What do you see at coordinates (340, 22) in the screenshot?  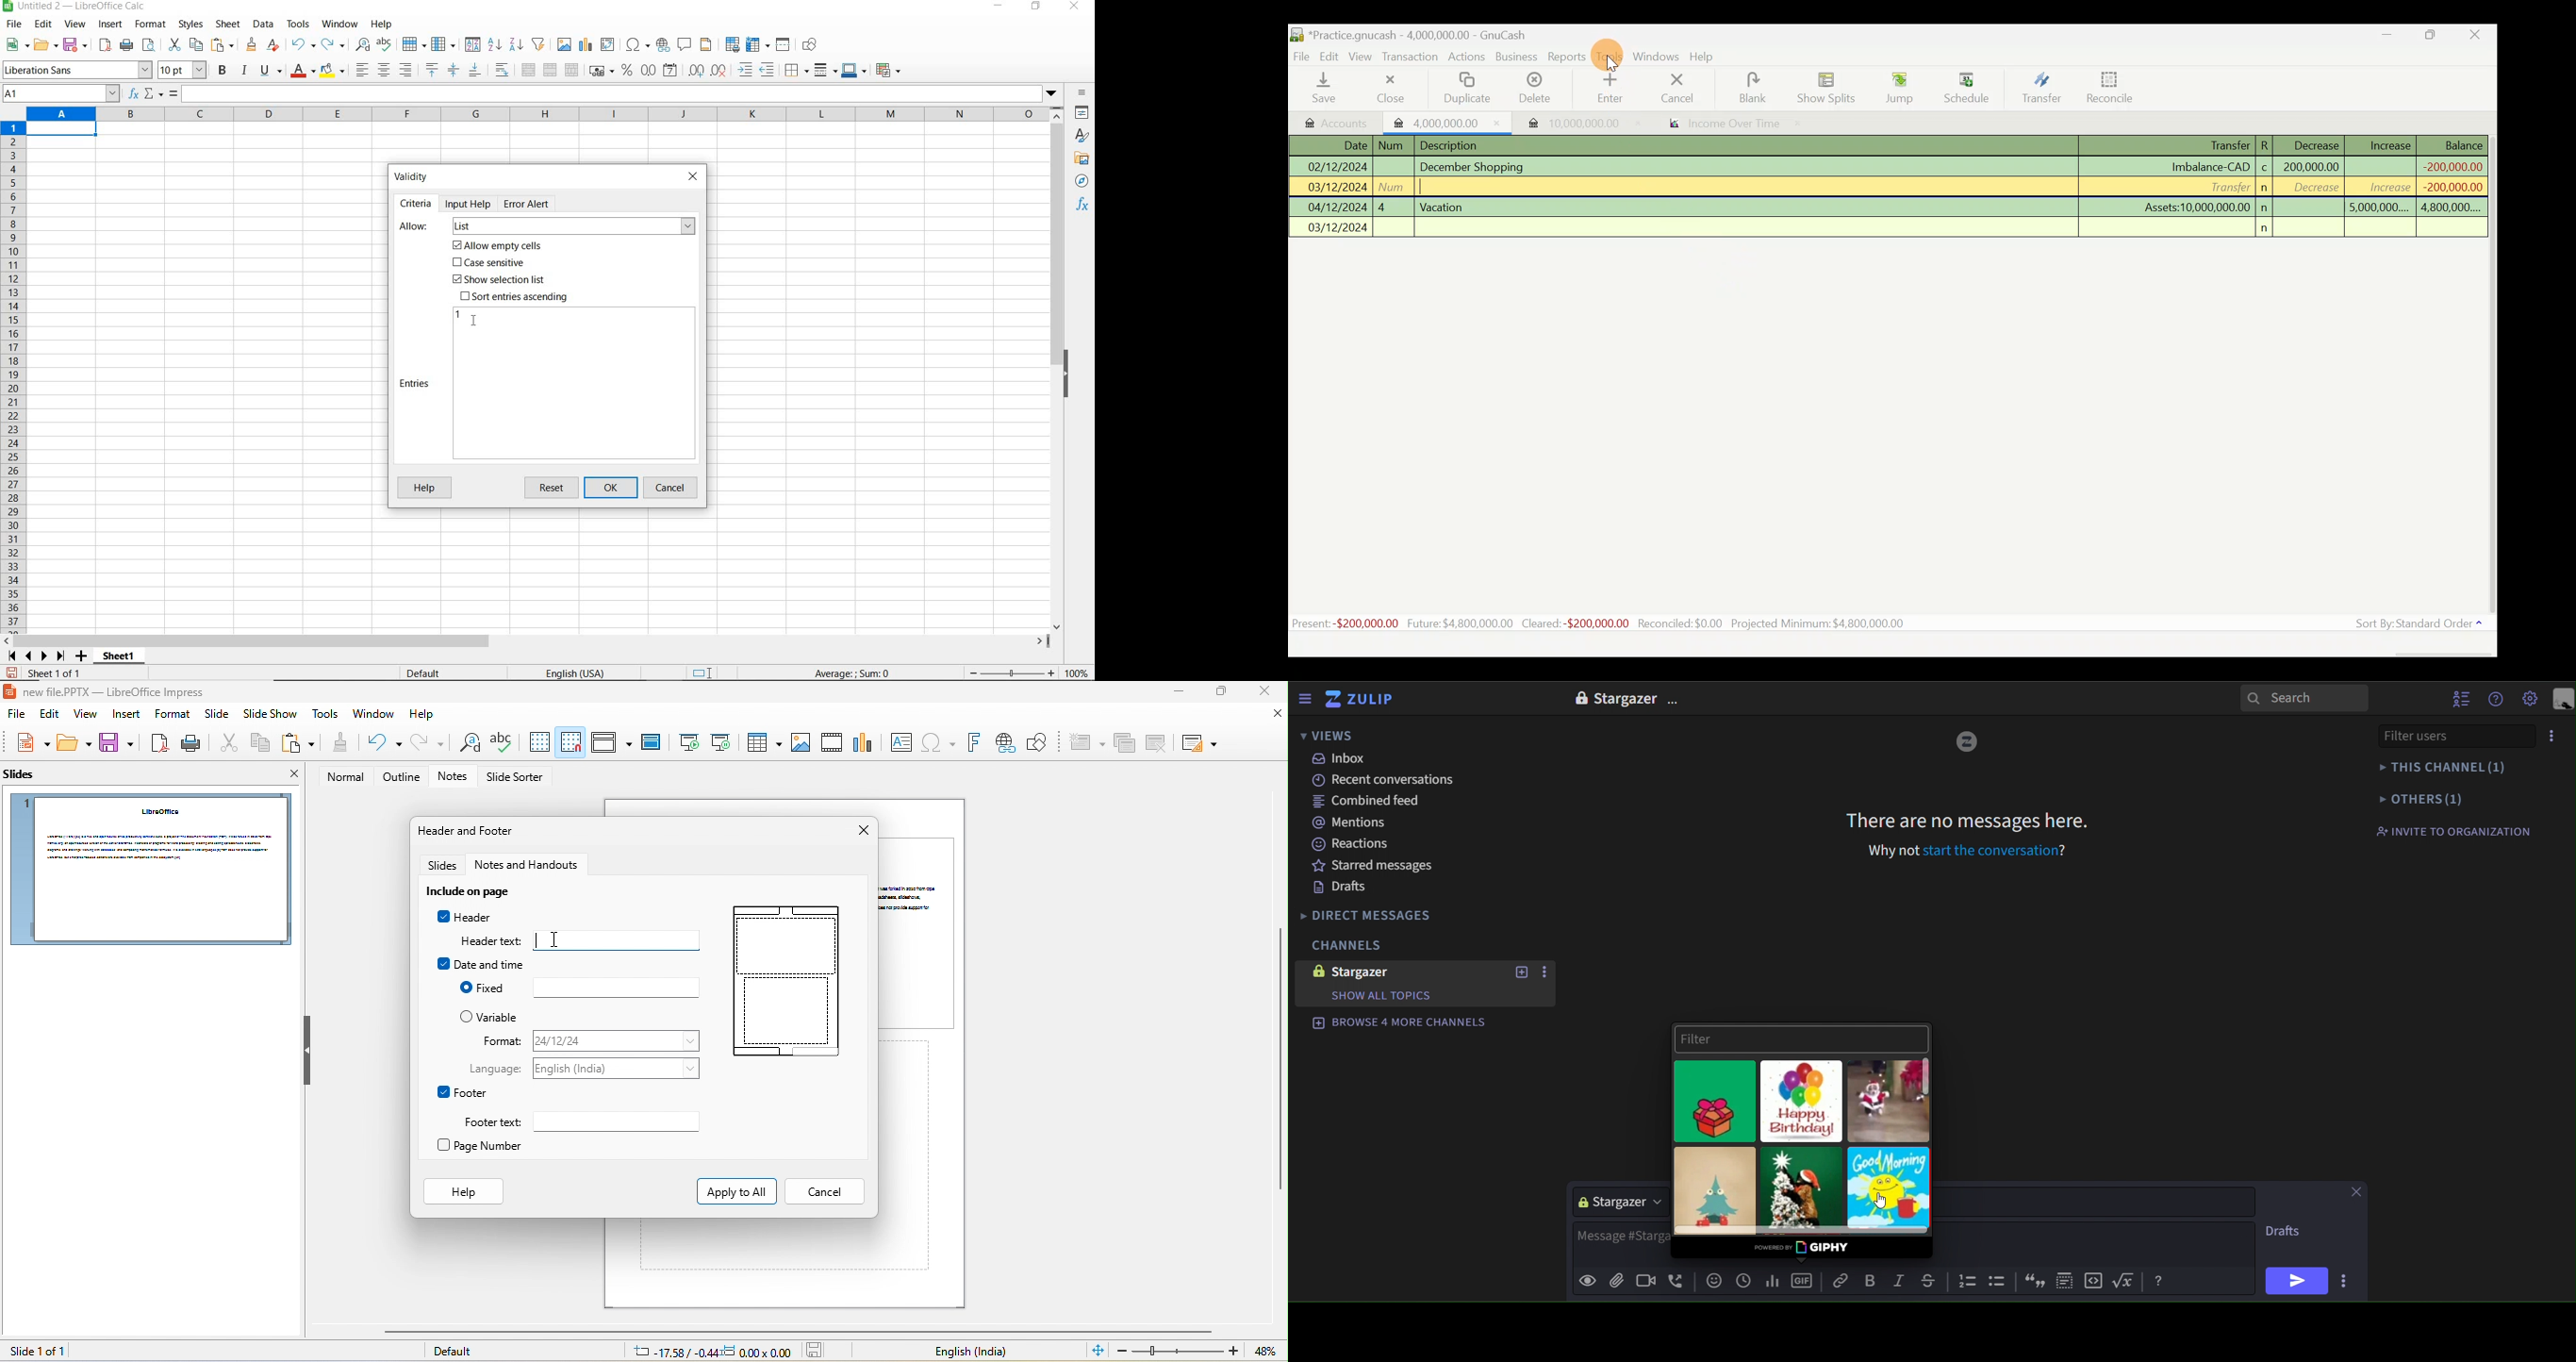 I see `window` at bounding box center [340, 22].